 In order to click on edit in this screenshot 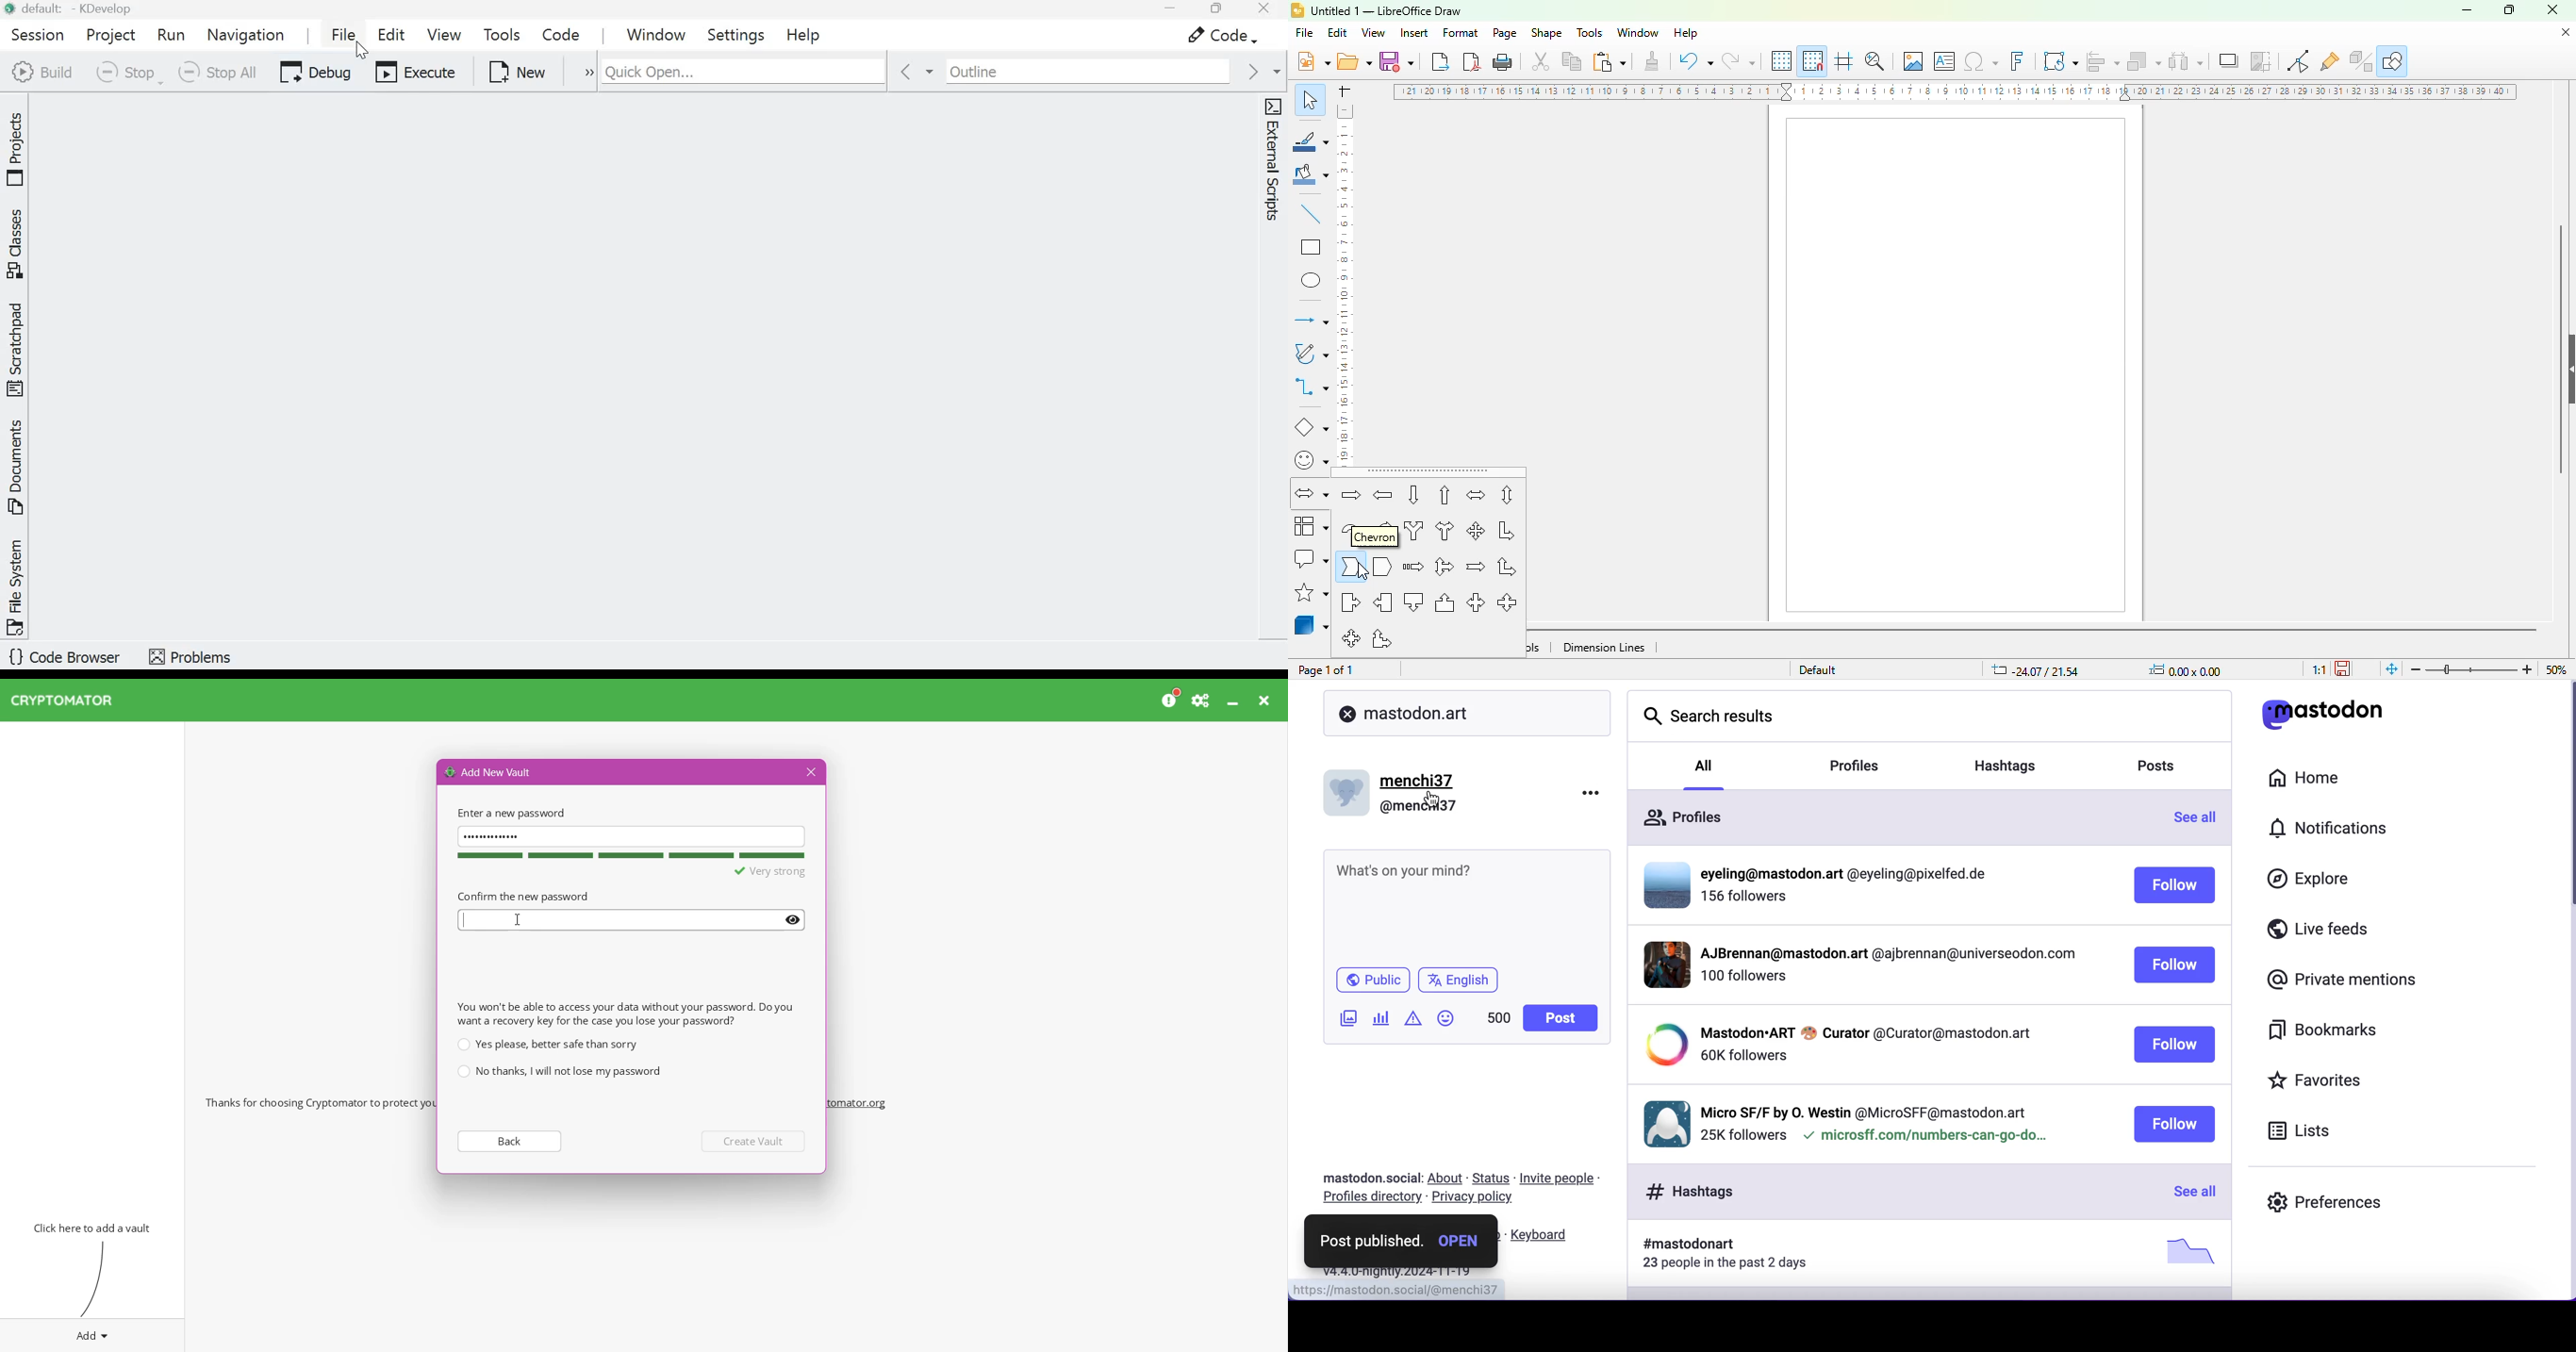, I will do `click(1337, 33)`.